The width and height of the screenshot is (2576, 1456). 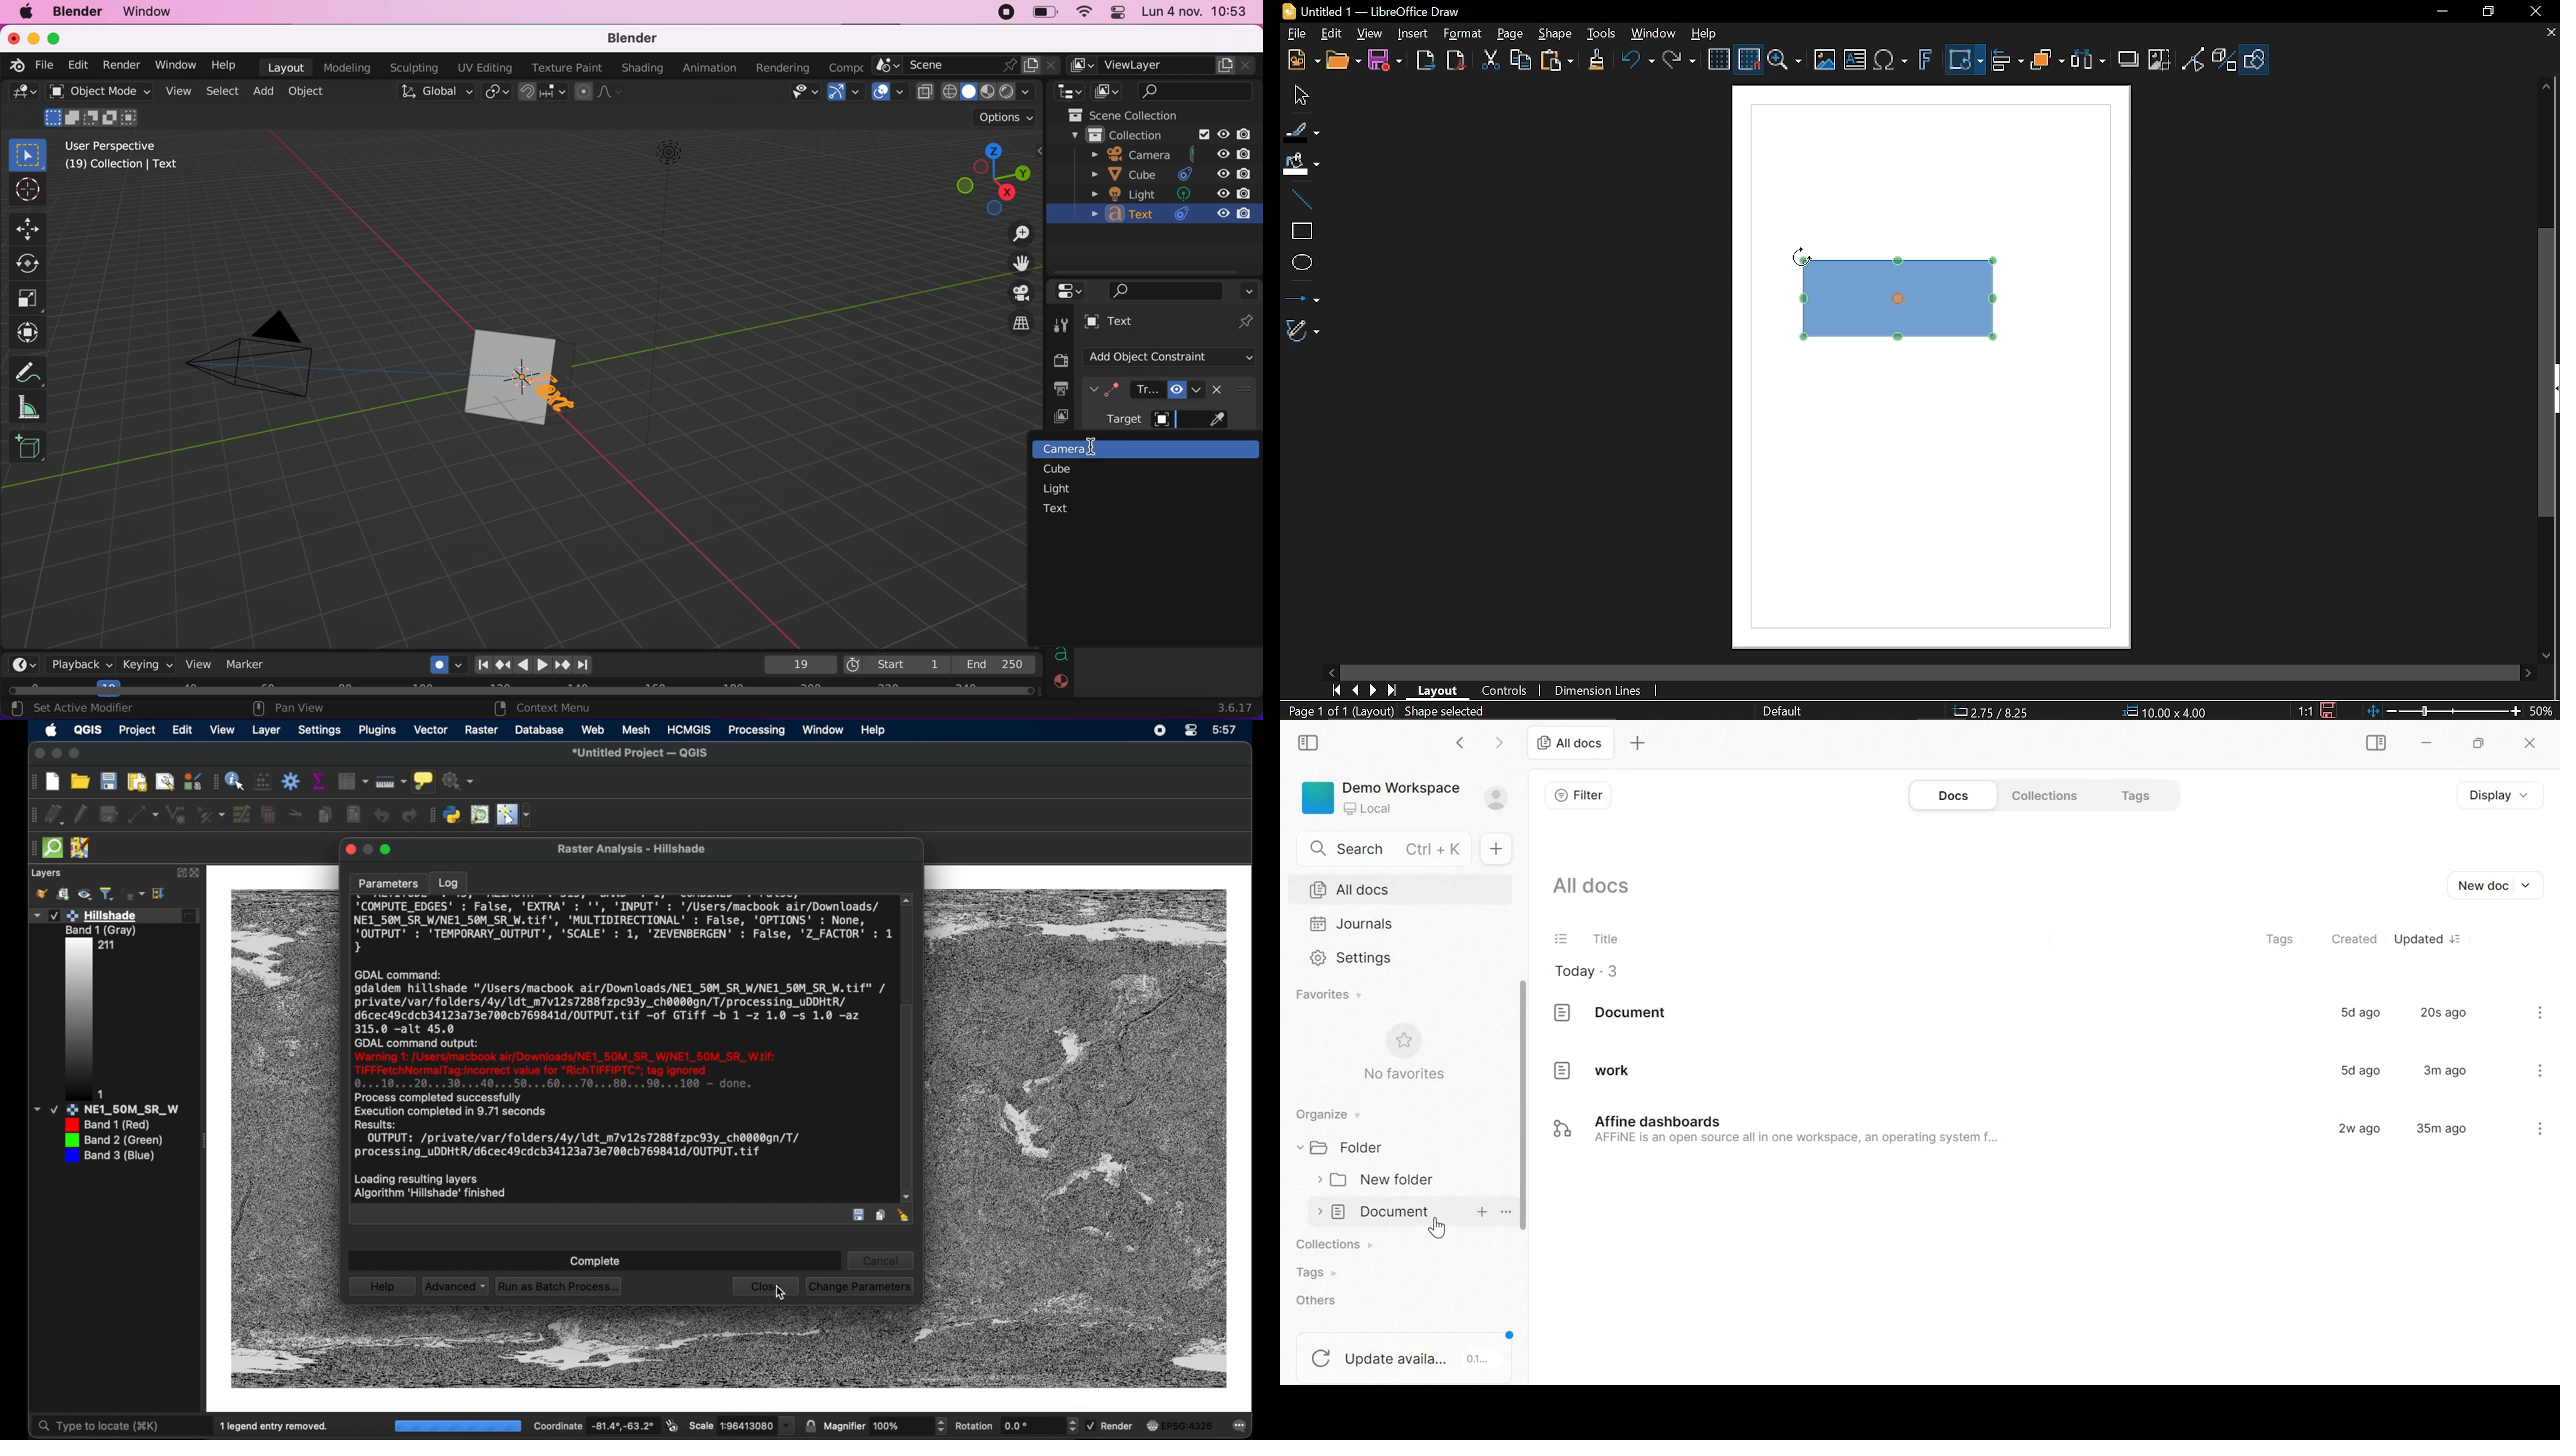 What do you see at coordinates (2493, 794) in the screenshot?
I see `Display` at bounding box center [2493, 794].